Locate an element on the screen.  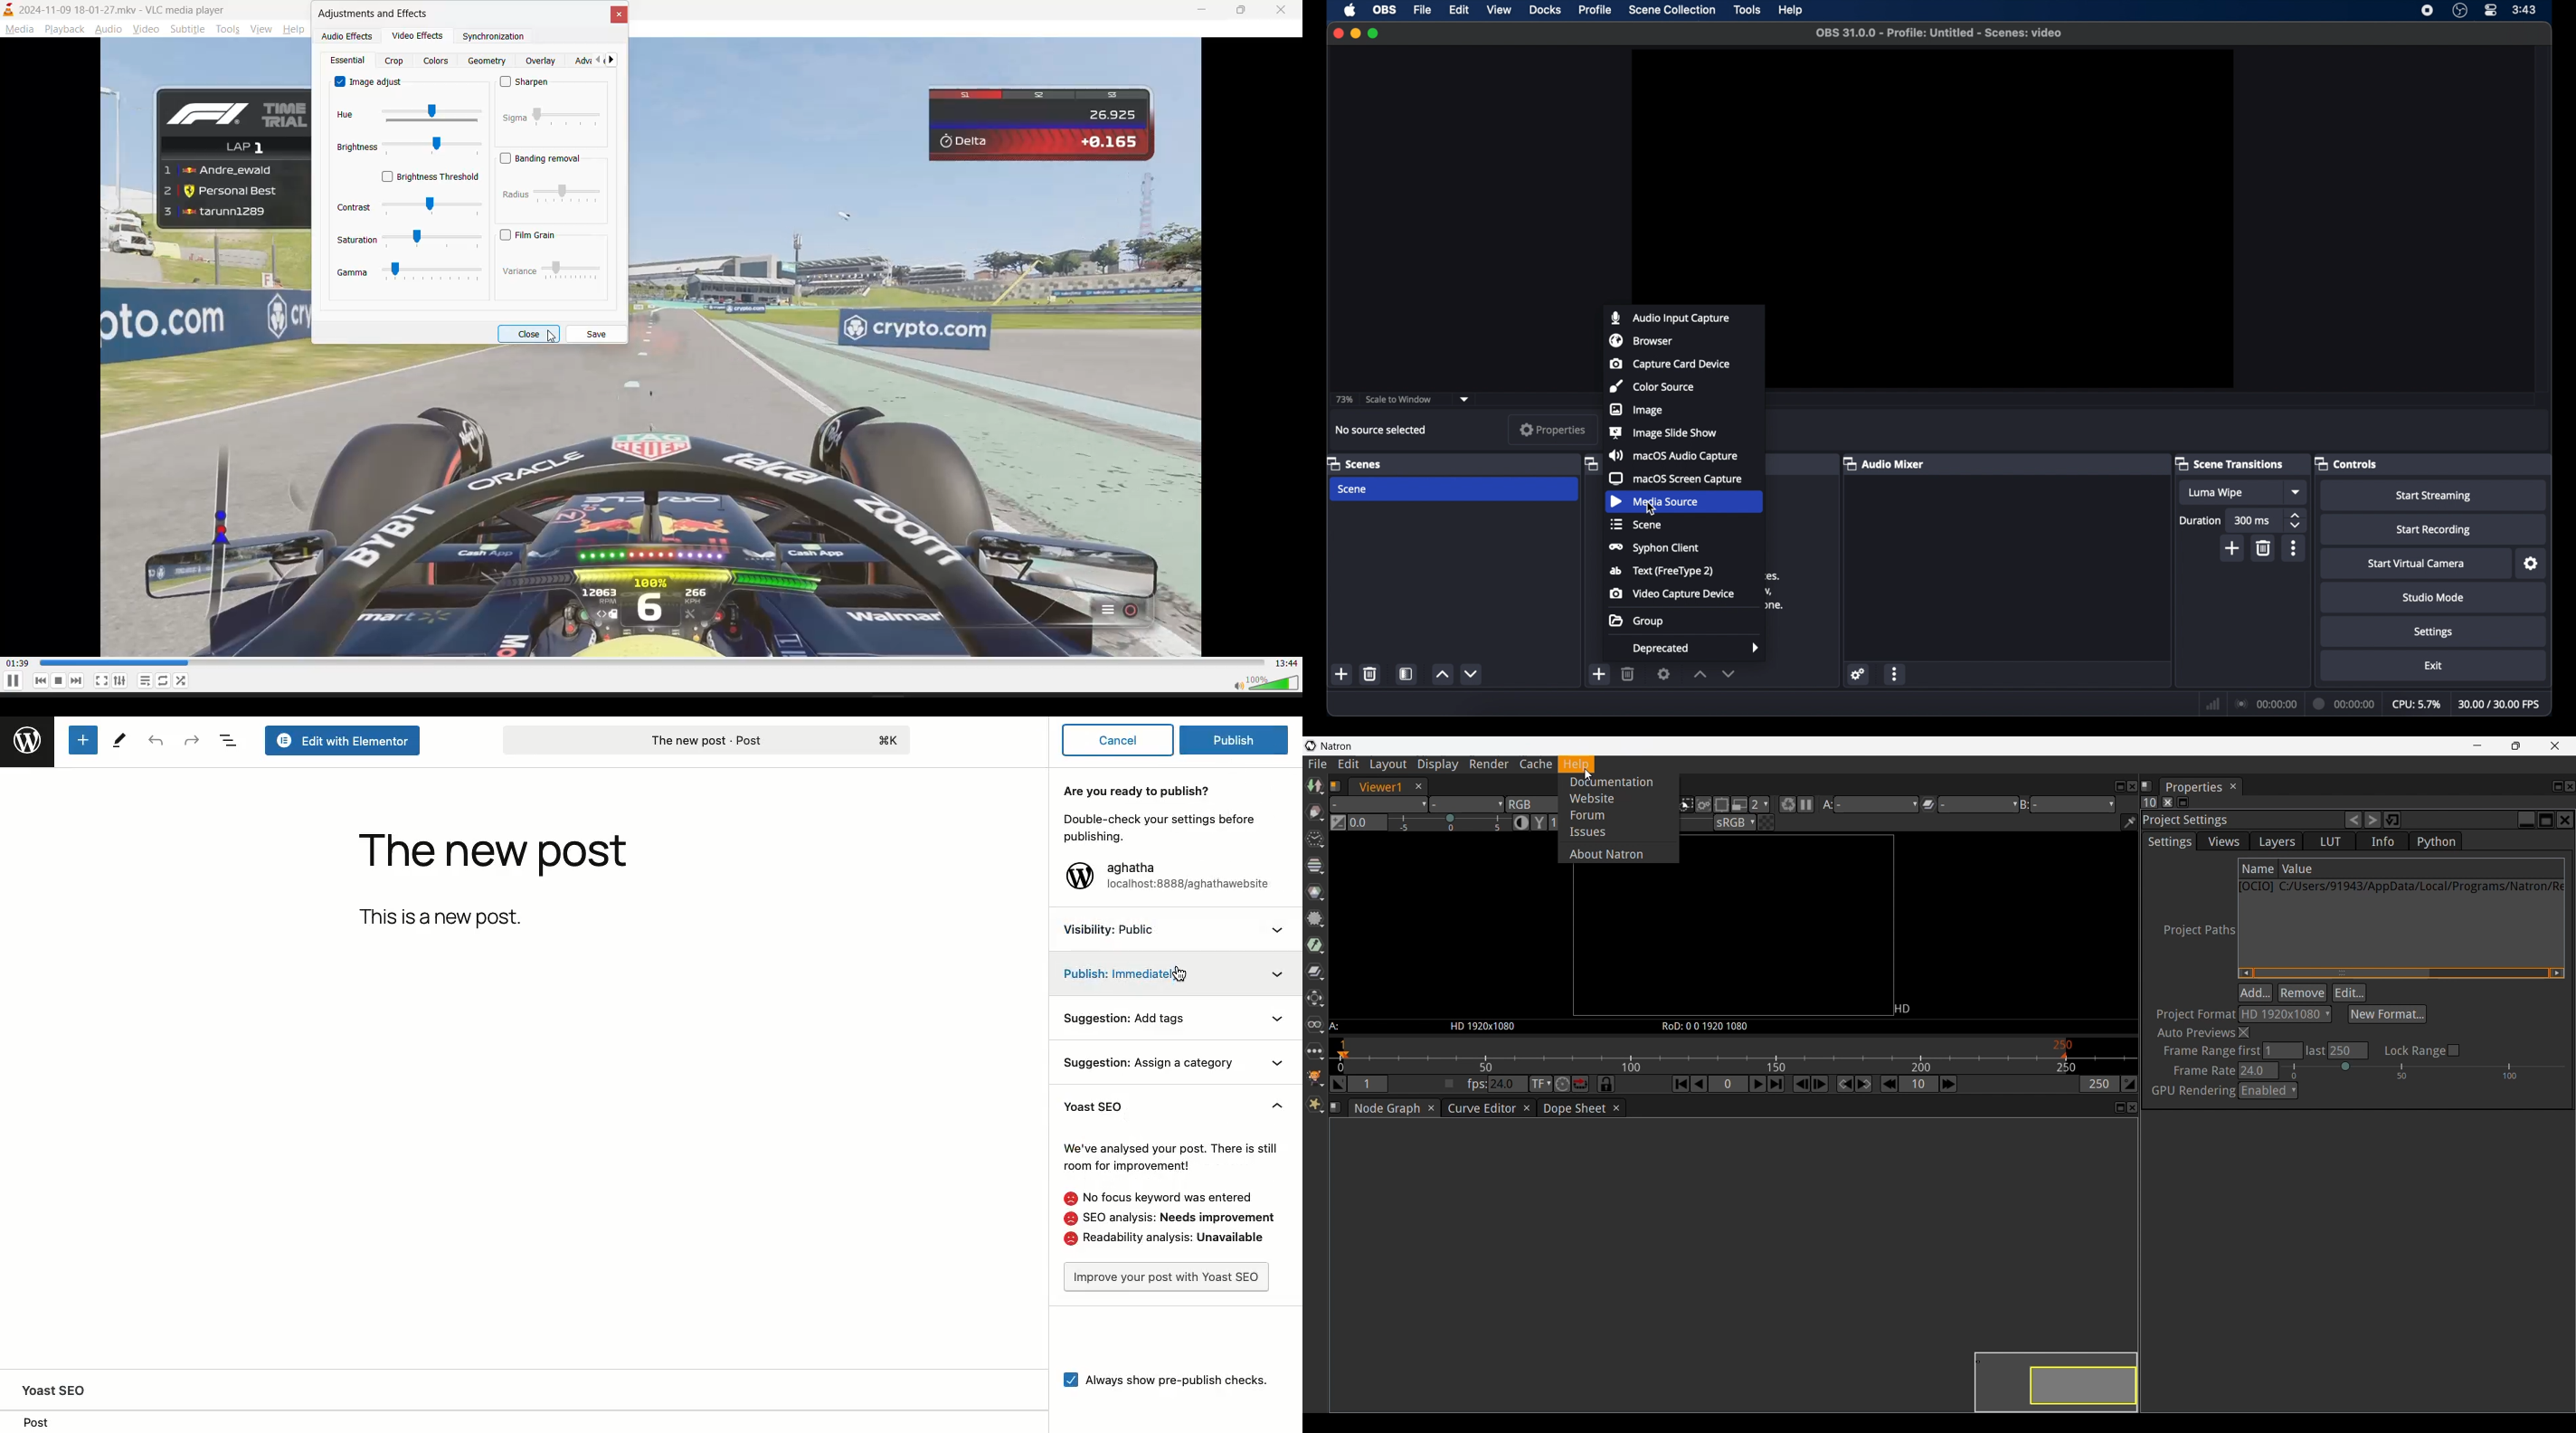
sigma is located at coordinates (551, 121).